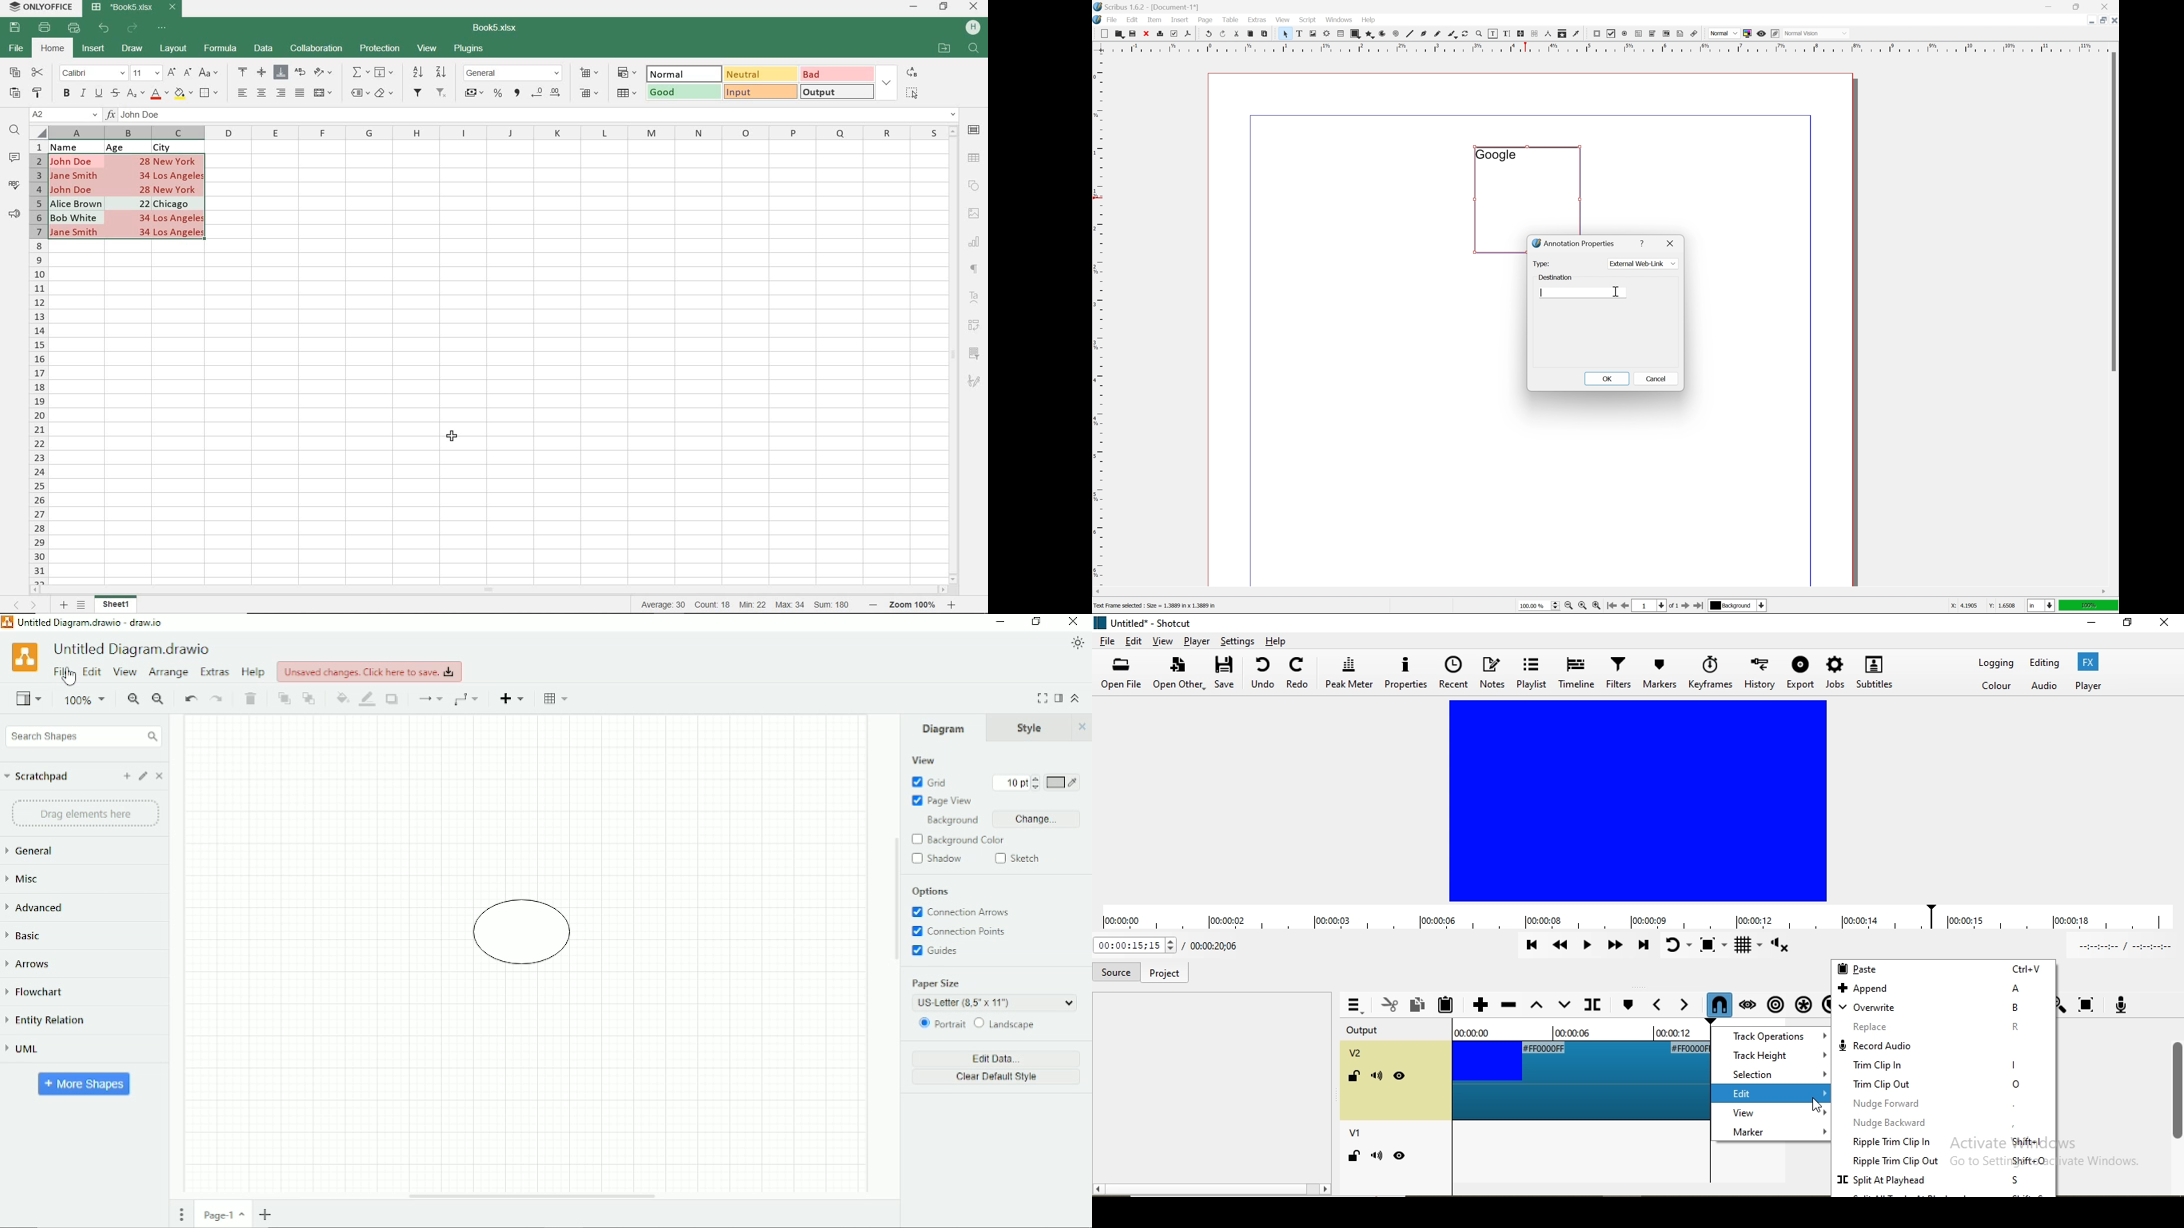  What do you see at coordinates (1614, 948) in the screenshot?
I see `Play quickly forward` at bounding box center [1614, 948].